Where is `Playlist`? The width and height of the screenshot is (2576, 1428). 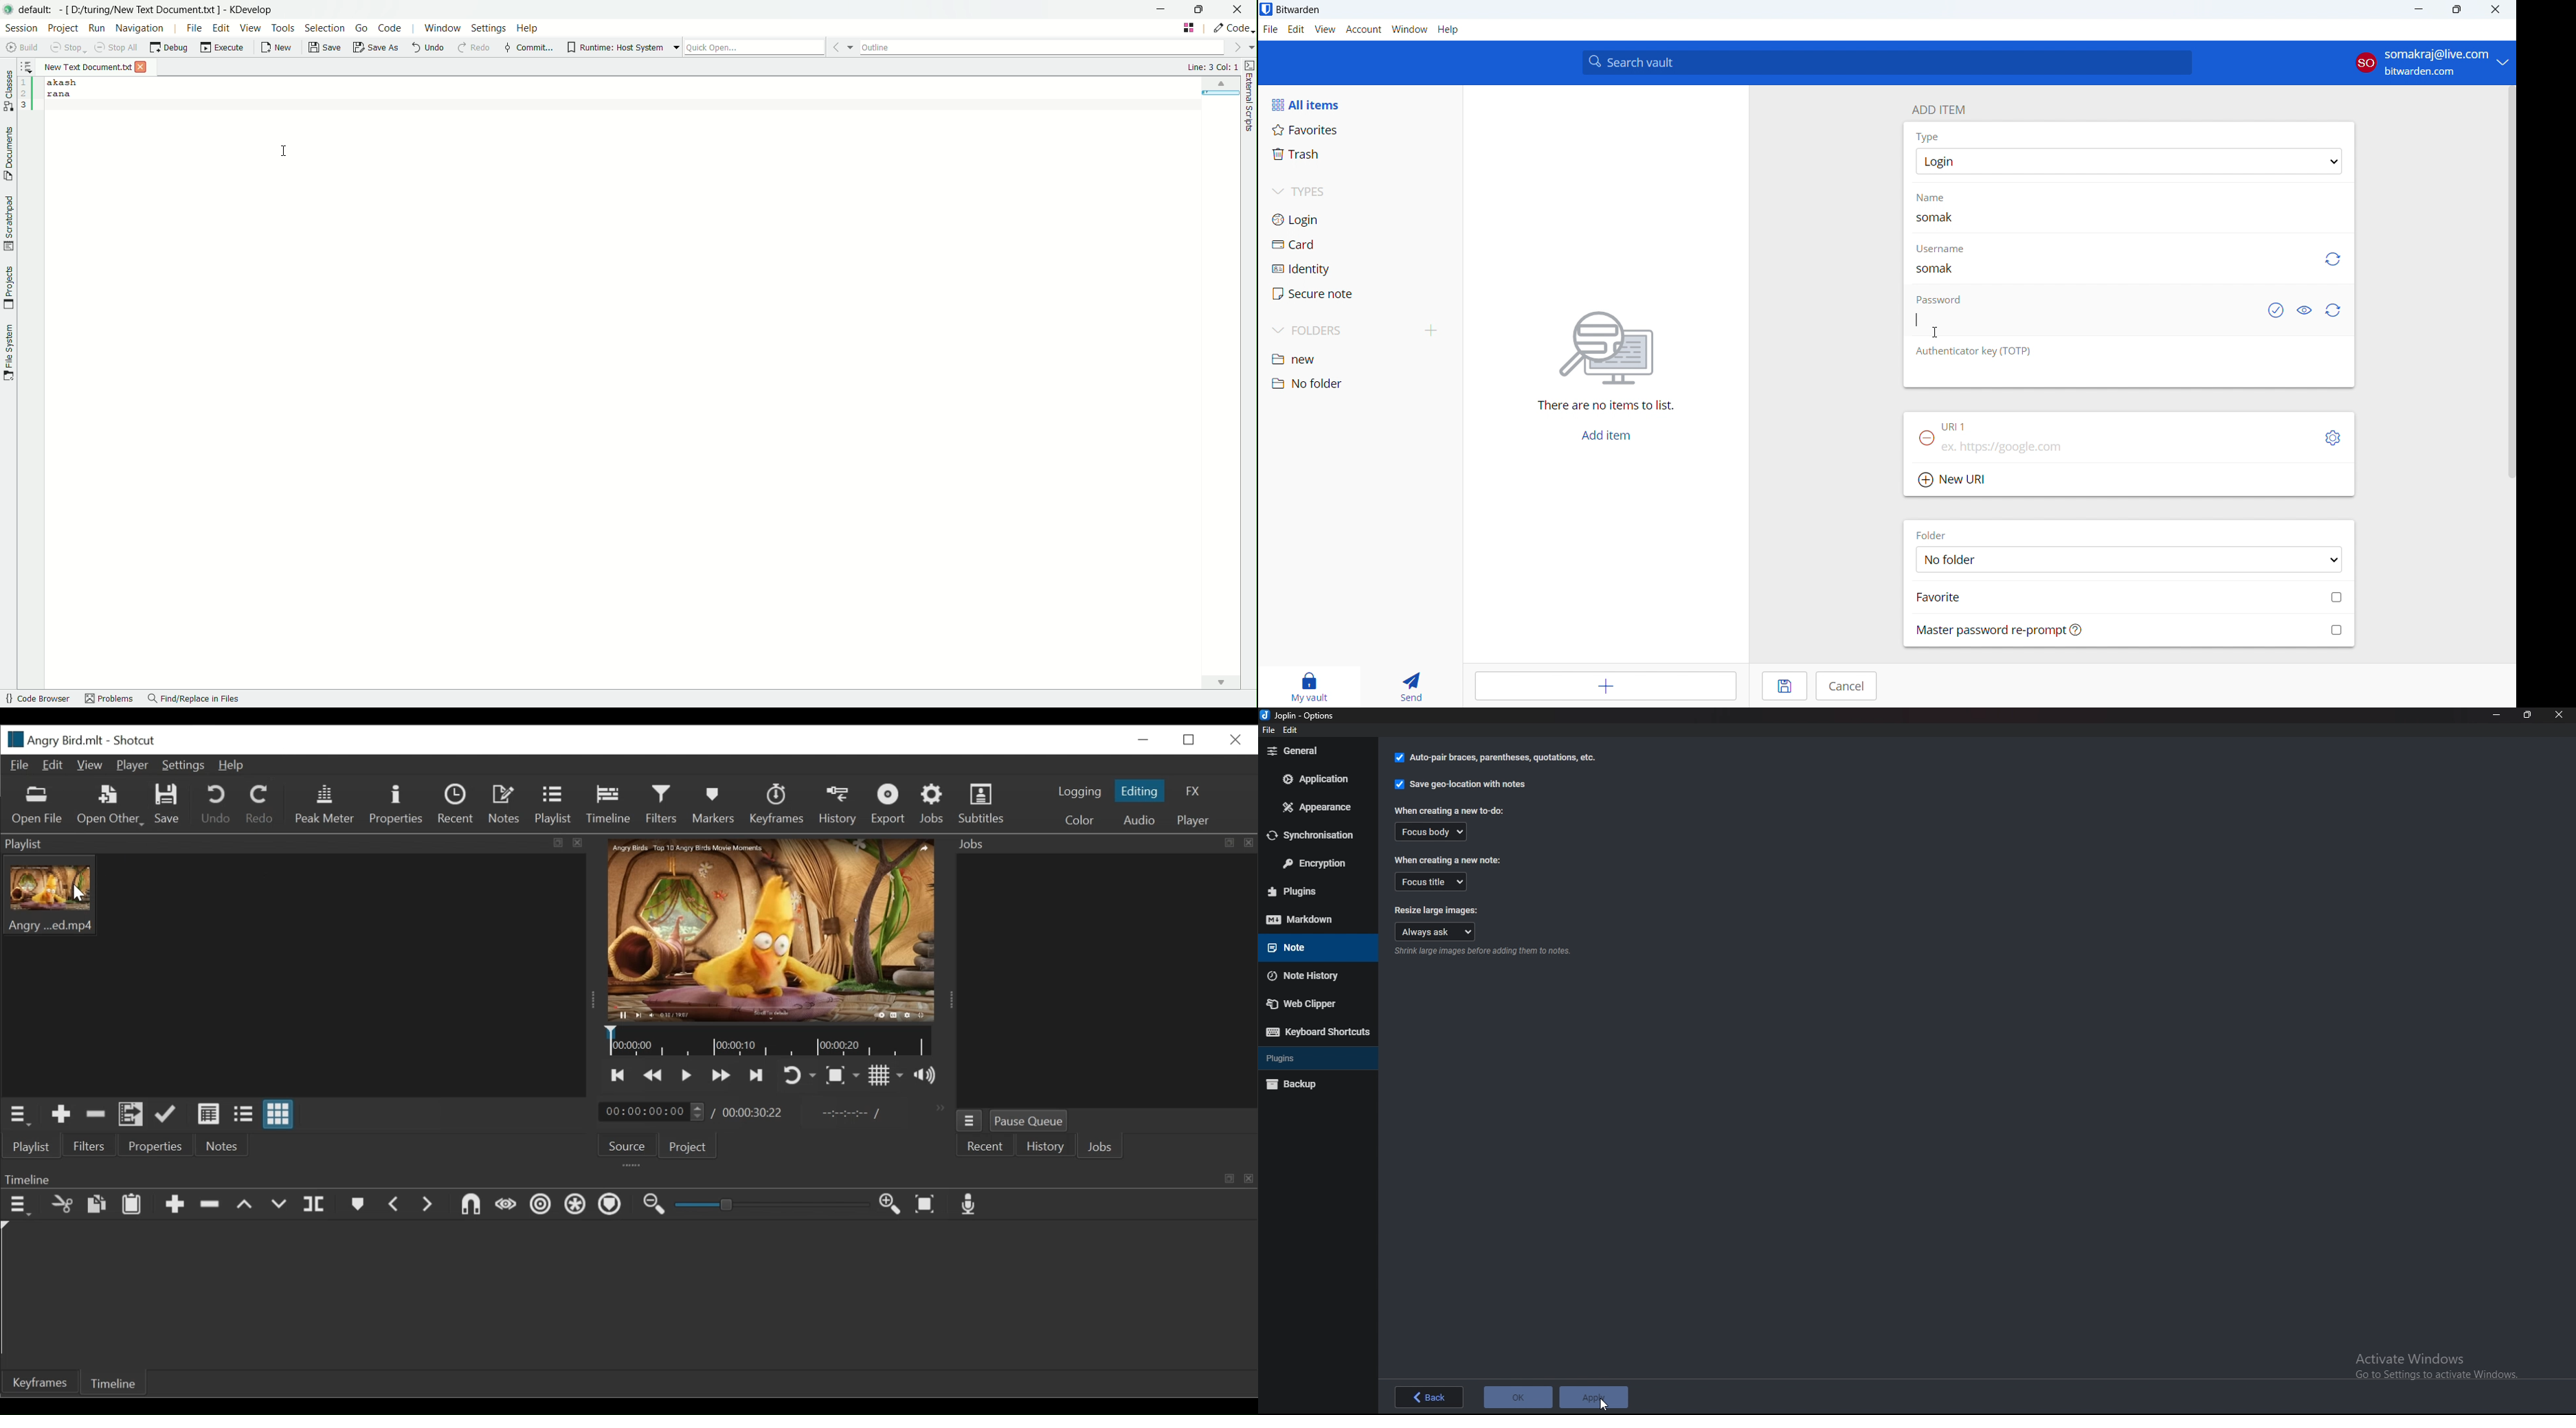 Playlist is located at coordinates (553, 806).